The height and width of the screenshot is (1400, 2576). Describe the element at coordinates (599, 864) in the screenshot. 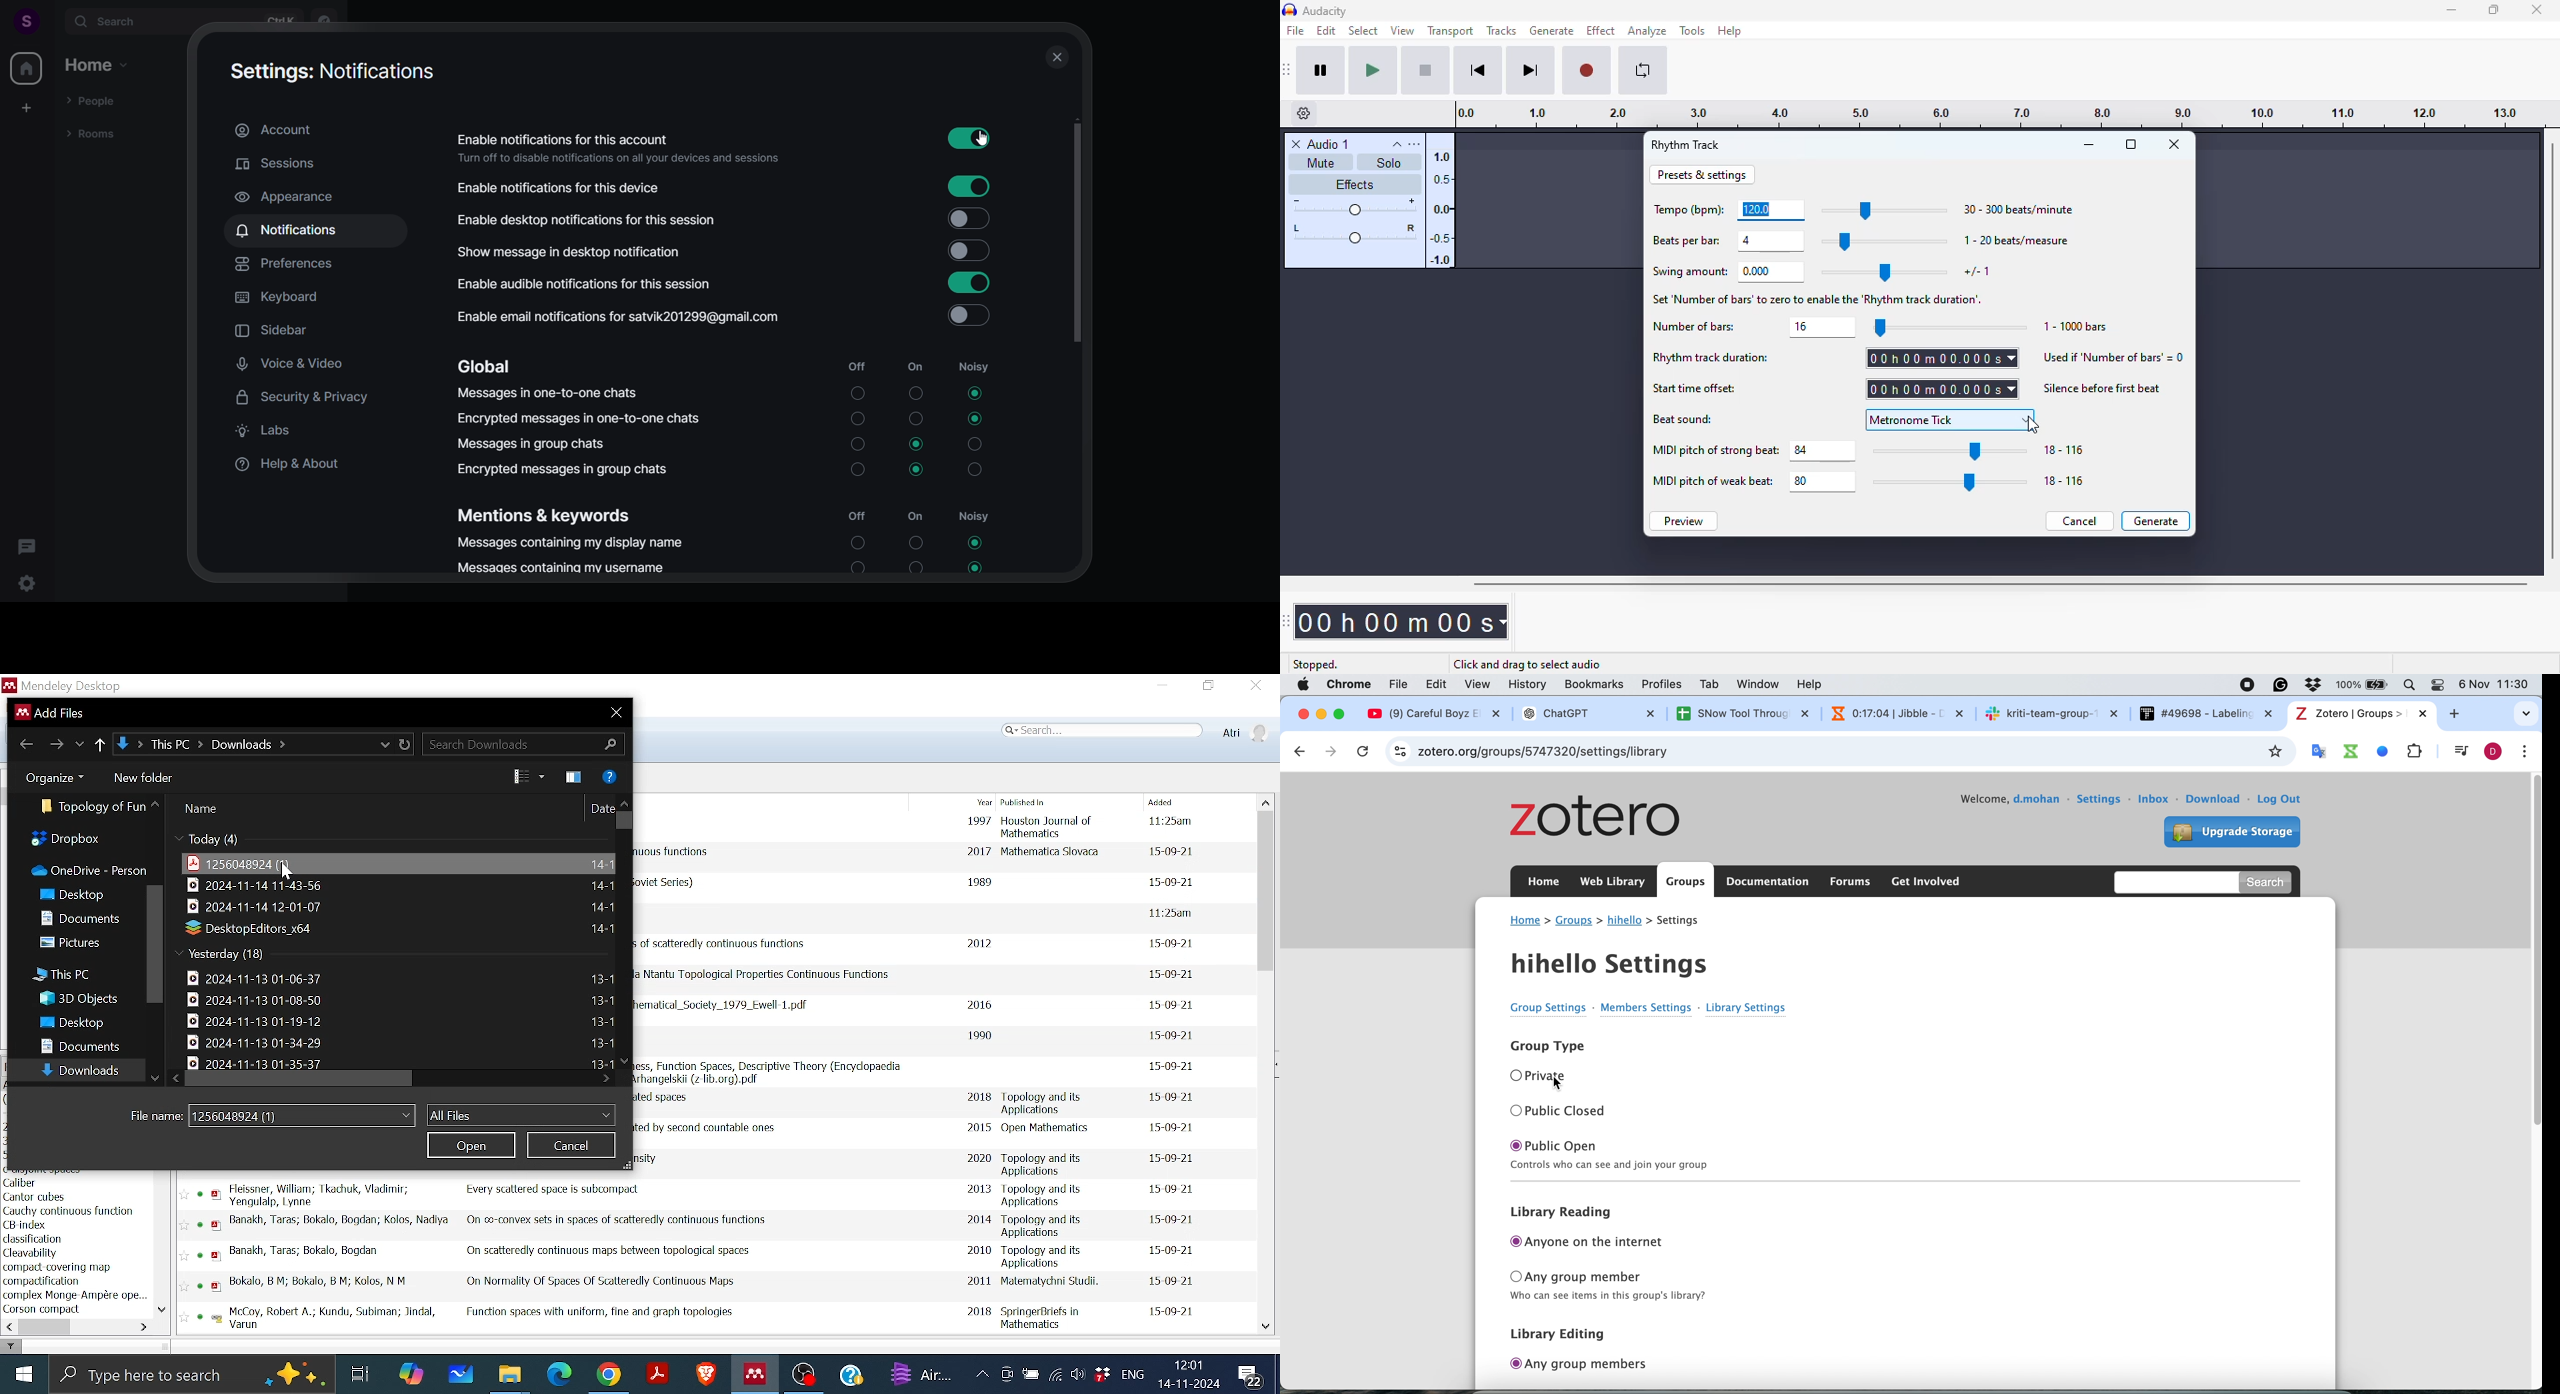

I see `File` at that location.